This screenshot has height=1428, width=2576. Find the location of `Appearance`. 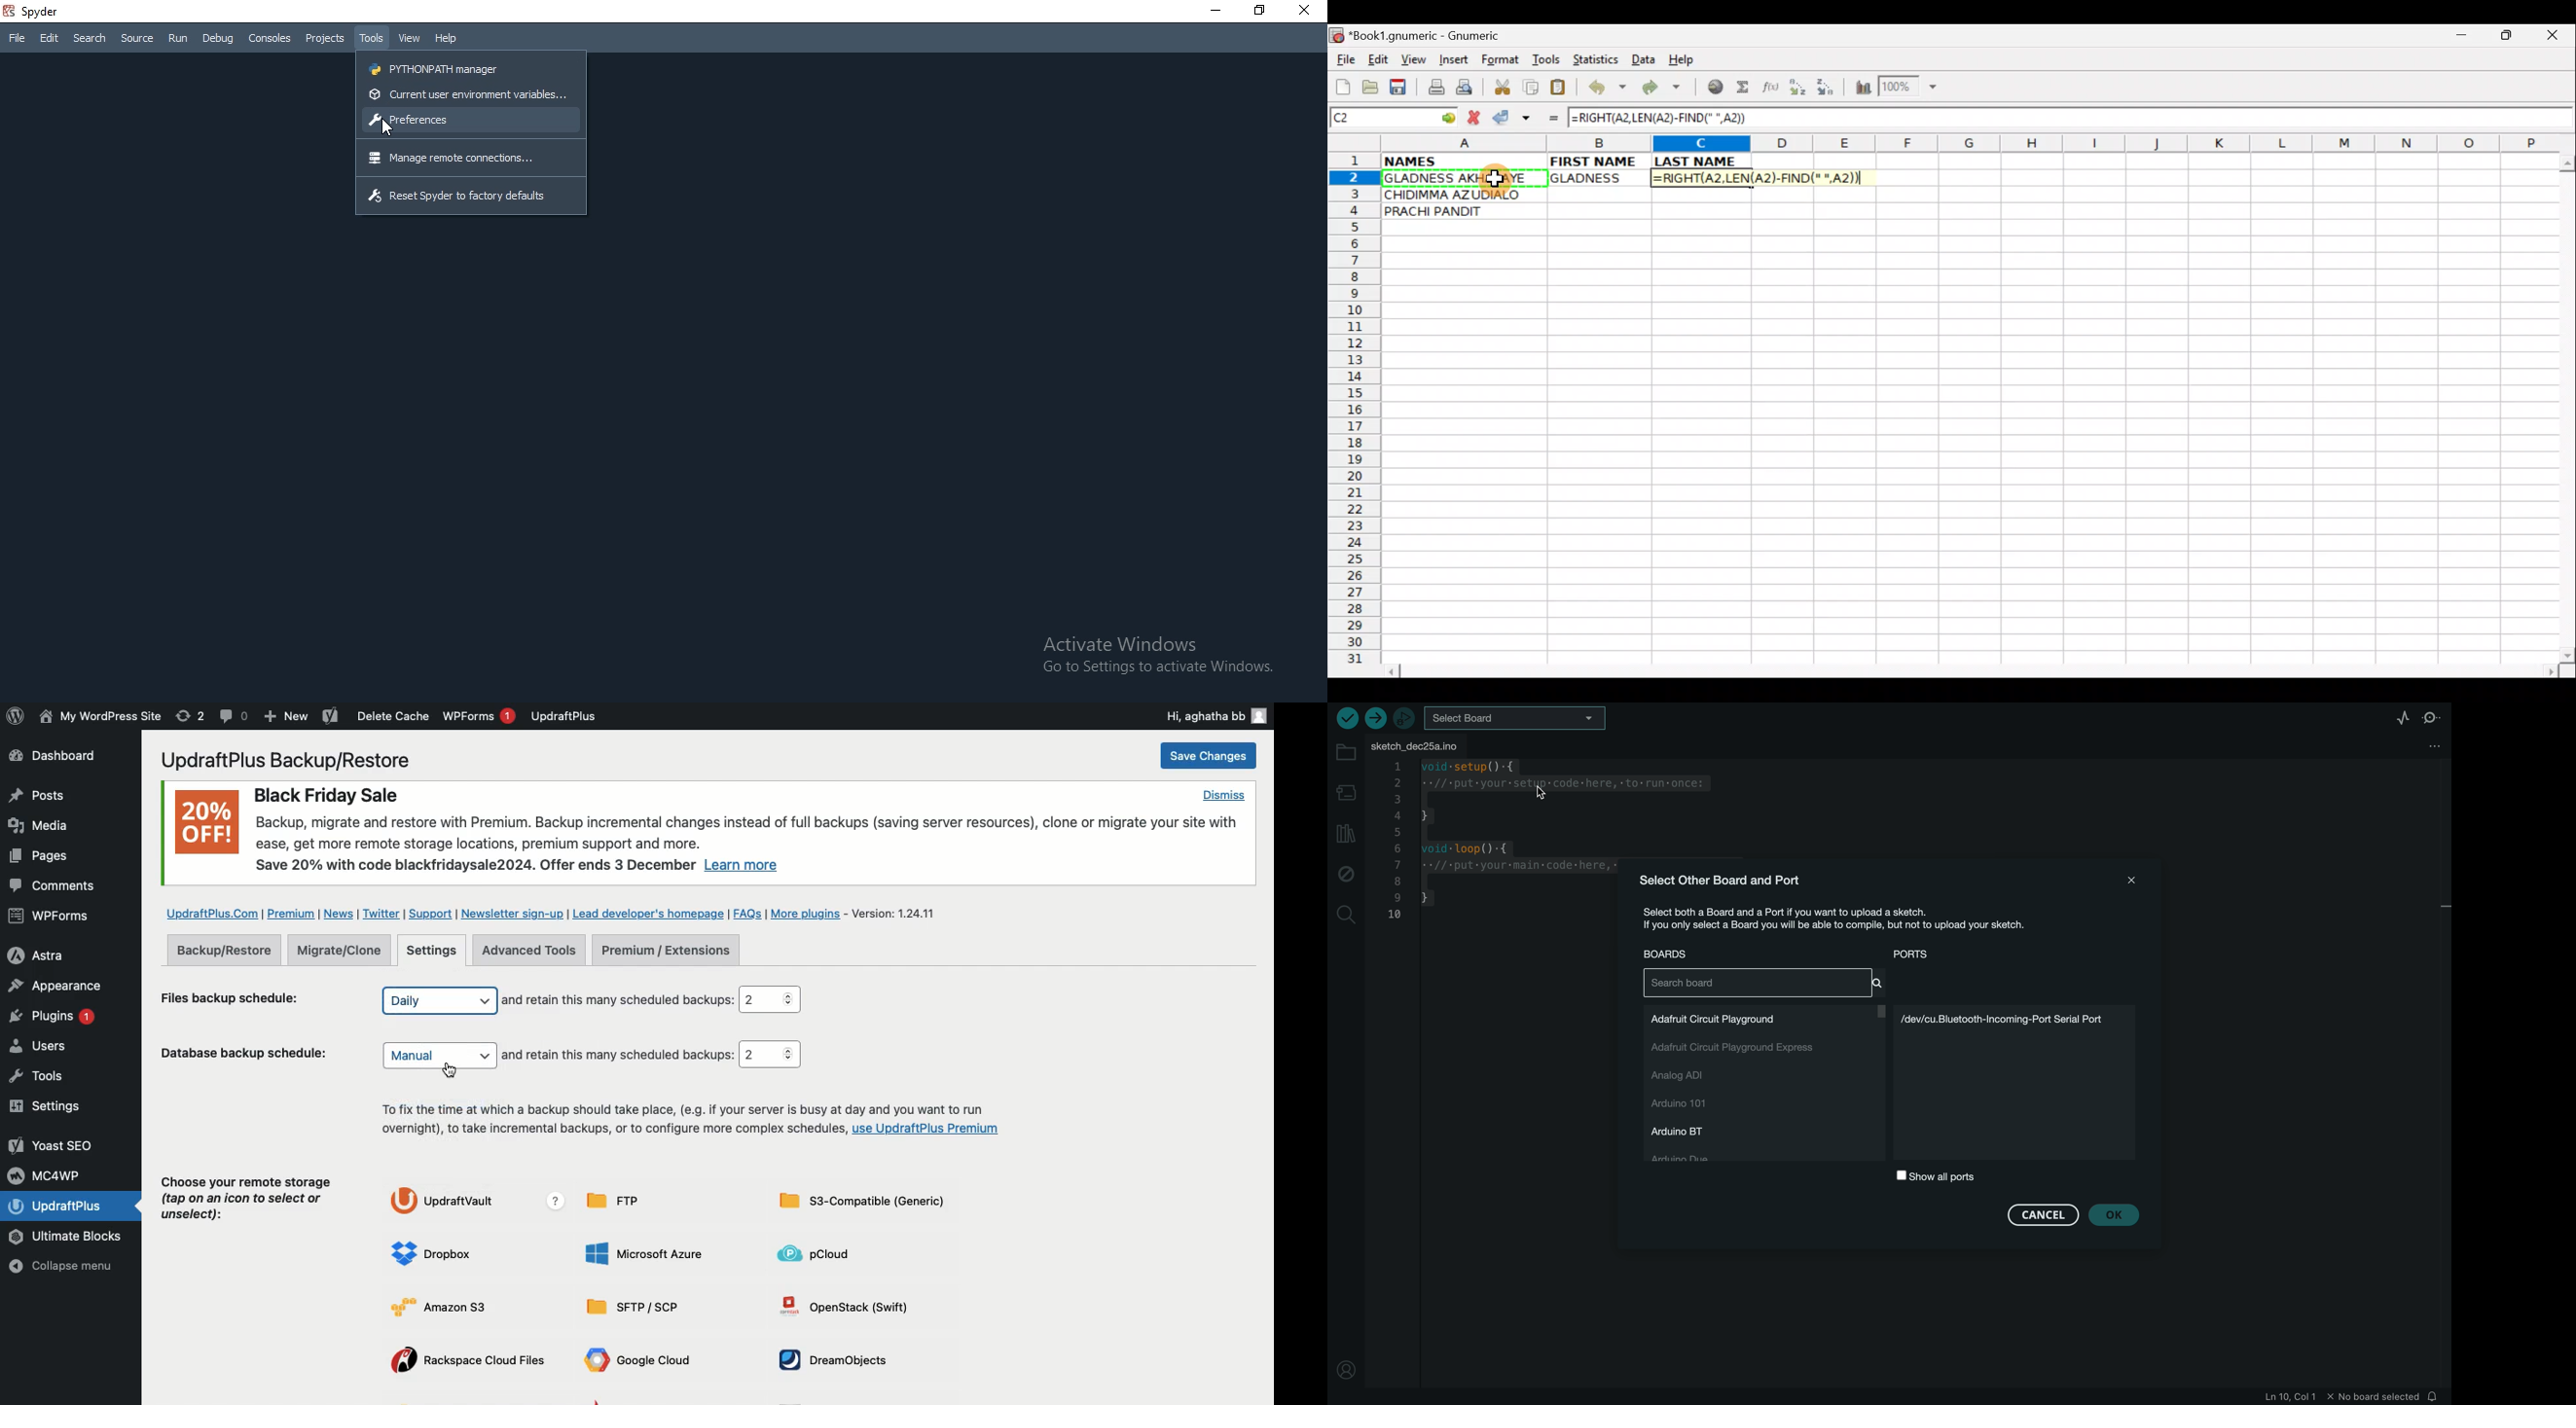

Appearance is located at coordinates (55, 985).